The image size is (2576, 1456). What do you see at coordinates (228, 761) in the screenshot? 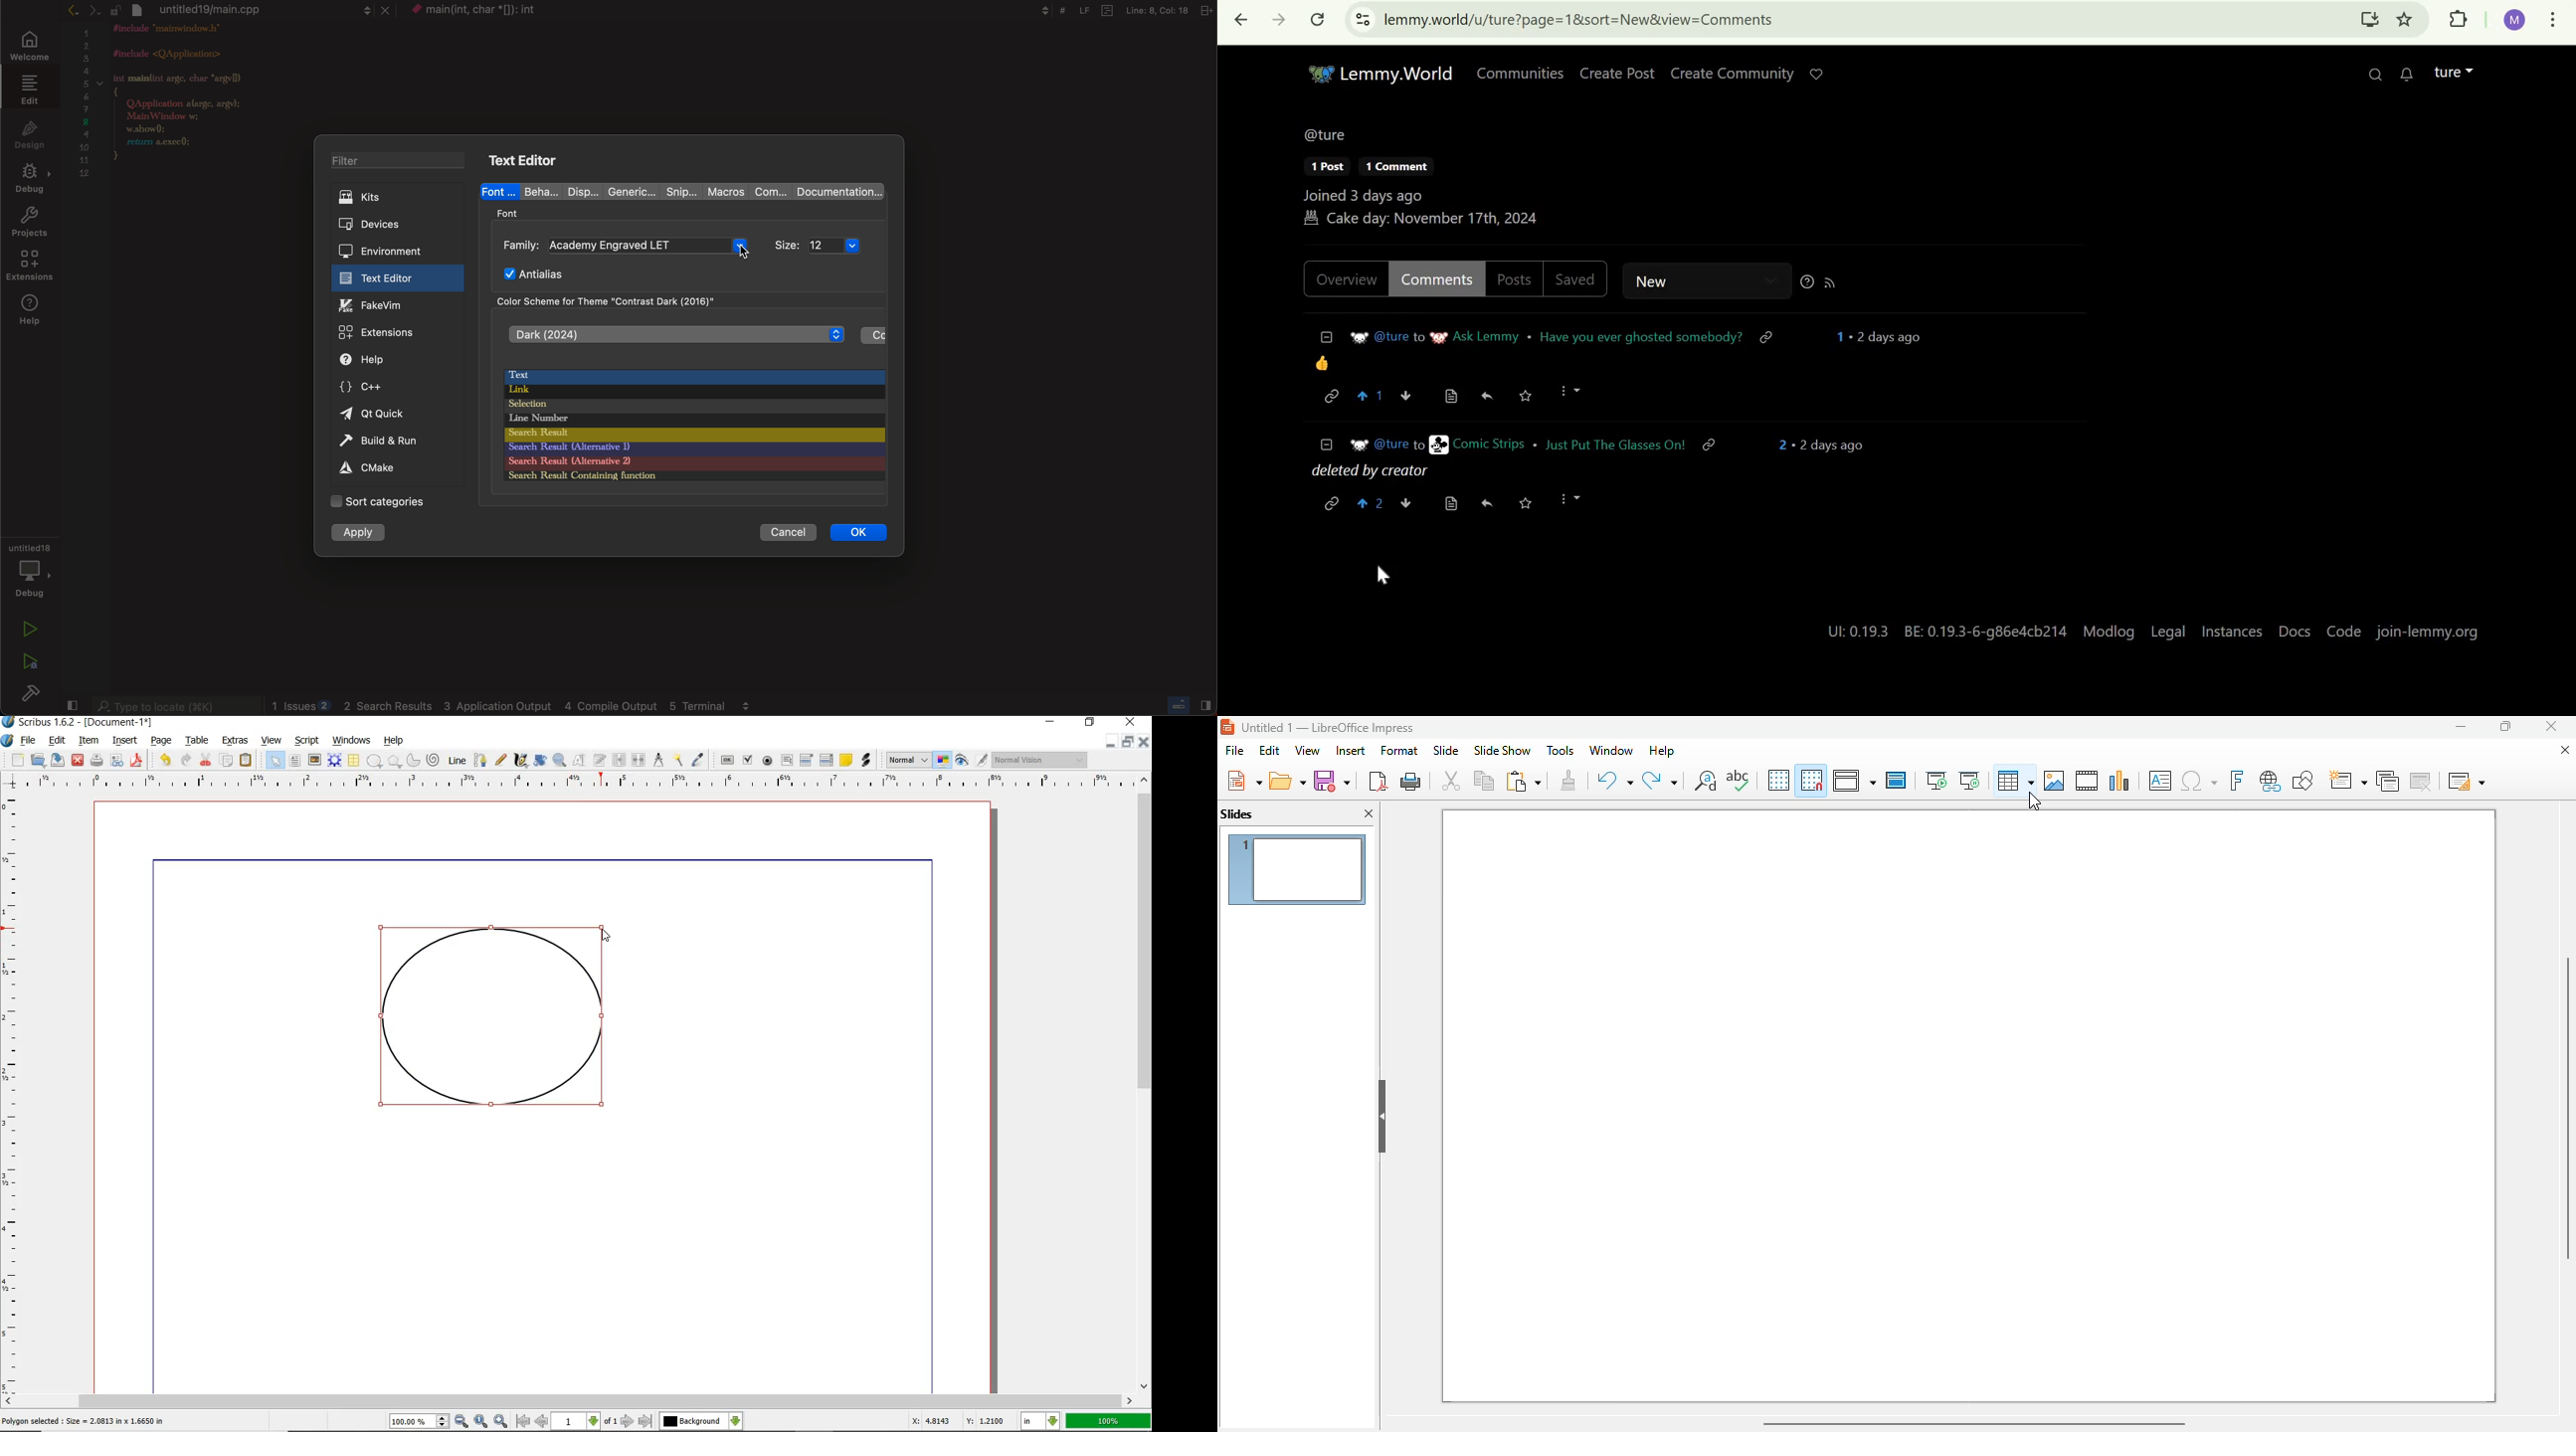
I see `COPY` at bounding box center [228, 761].